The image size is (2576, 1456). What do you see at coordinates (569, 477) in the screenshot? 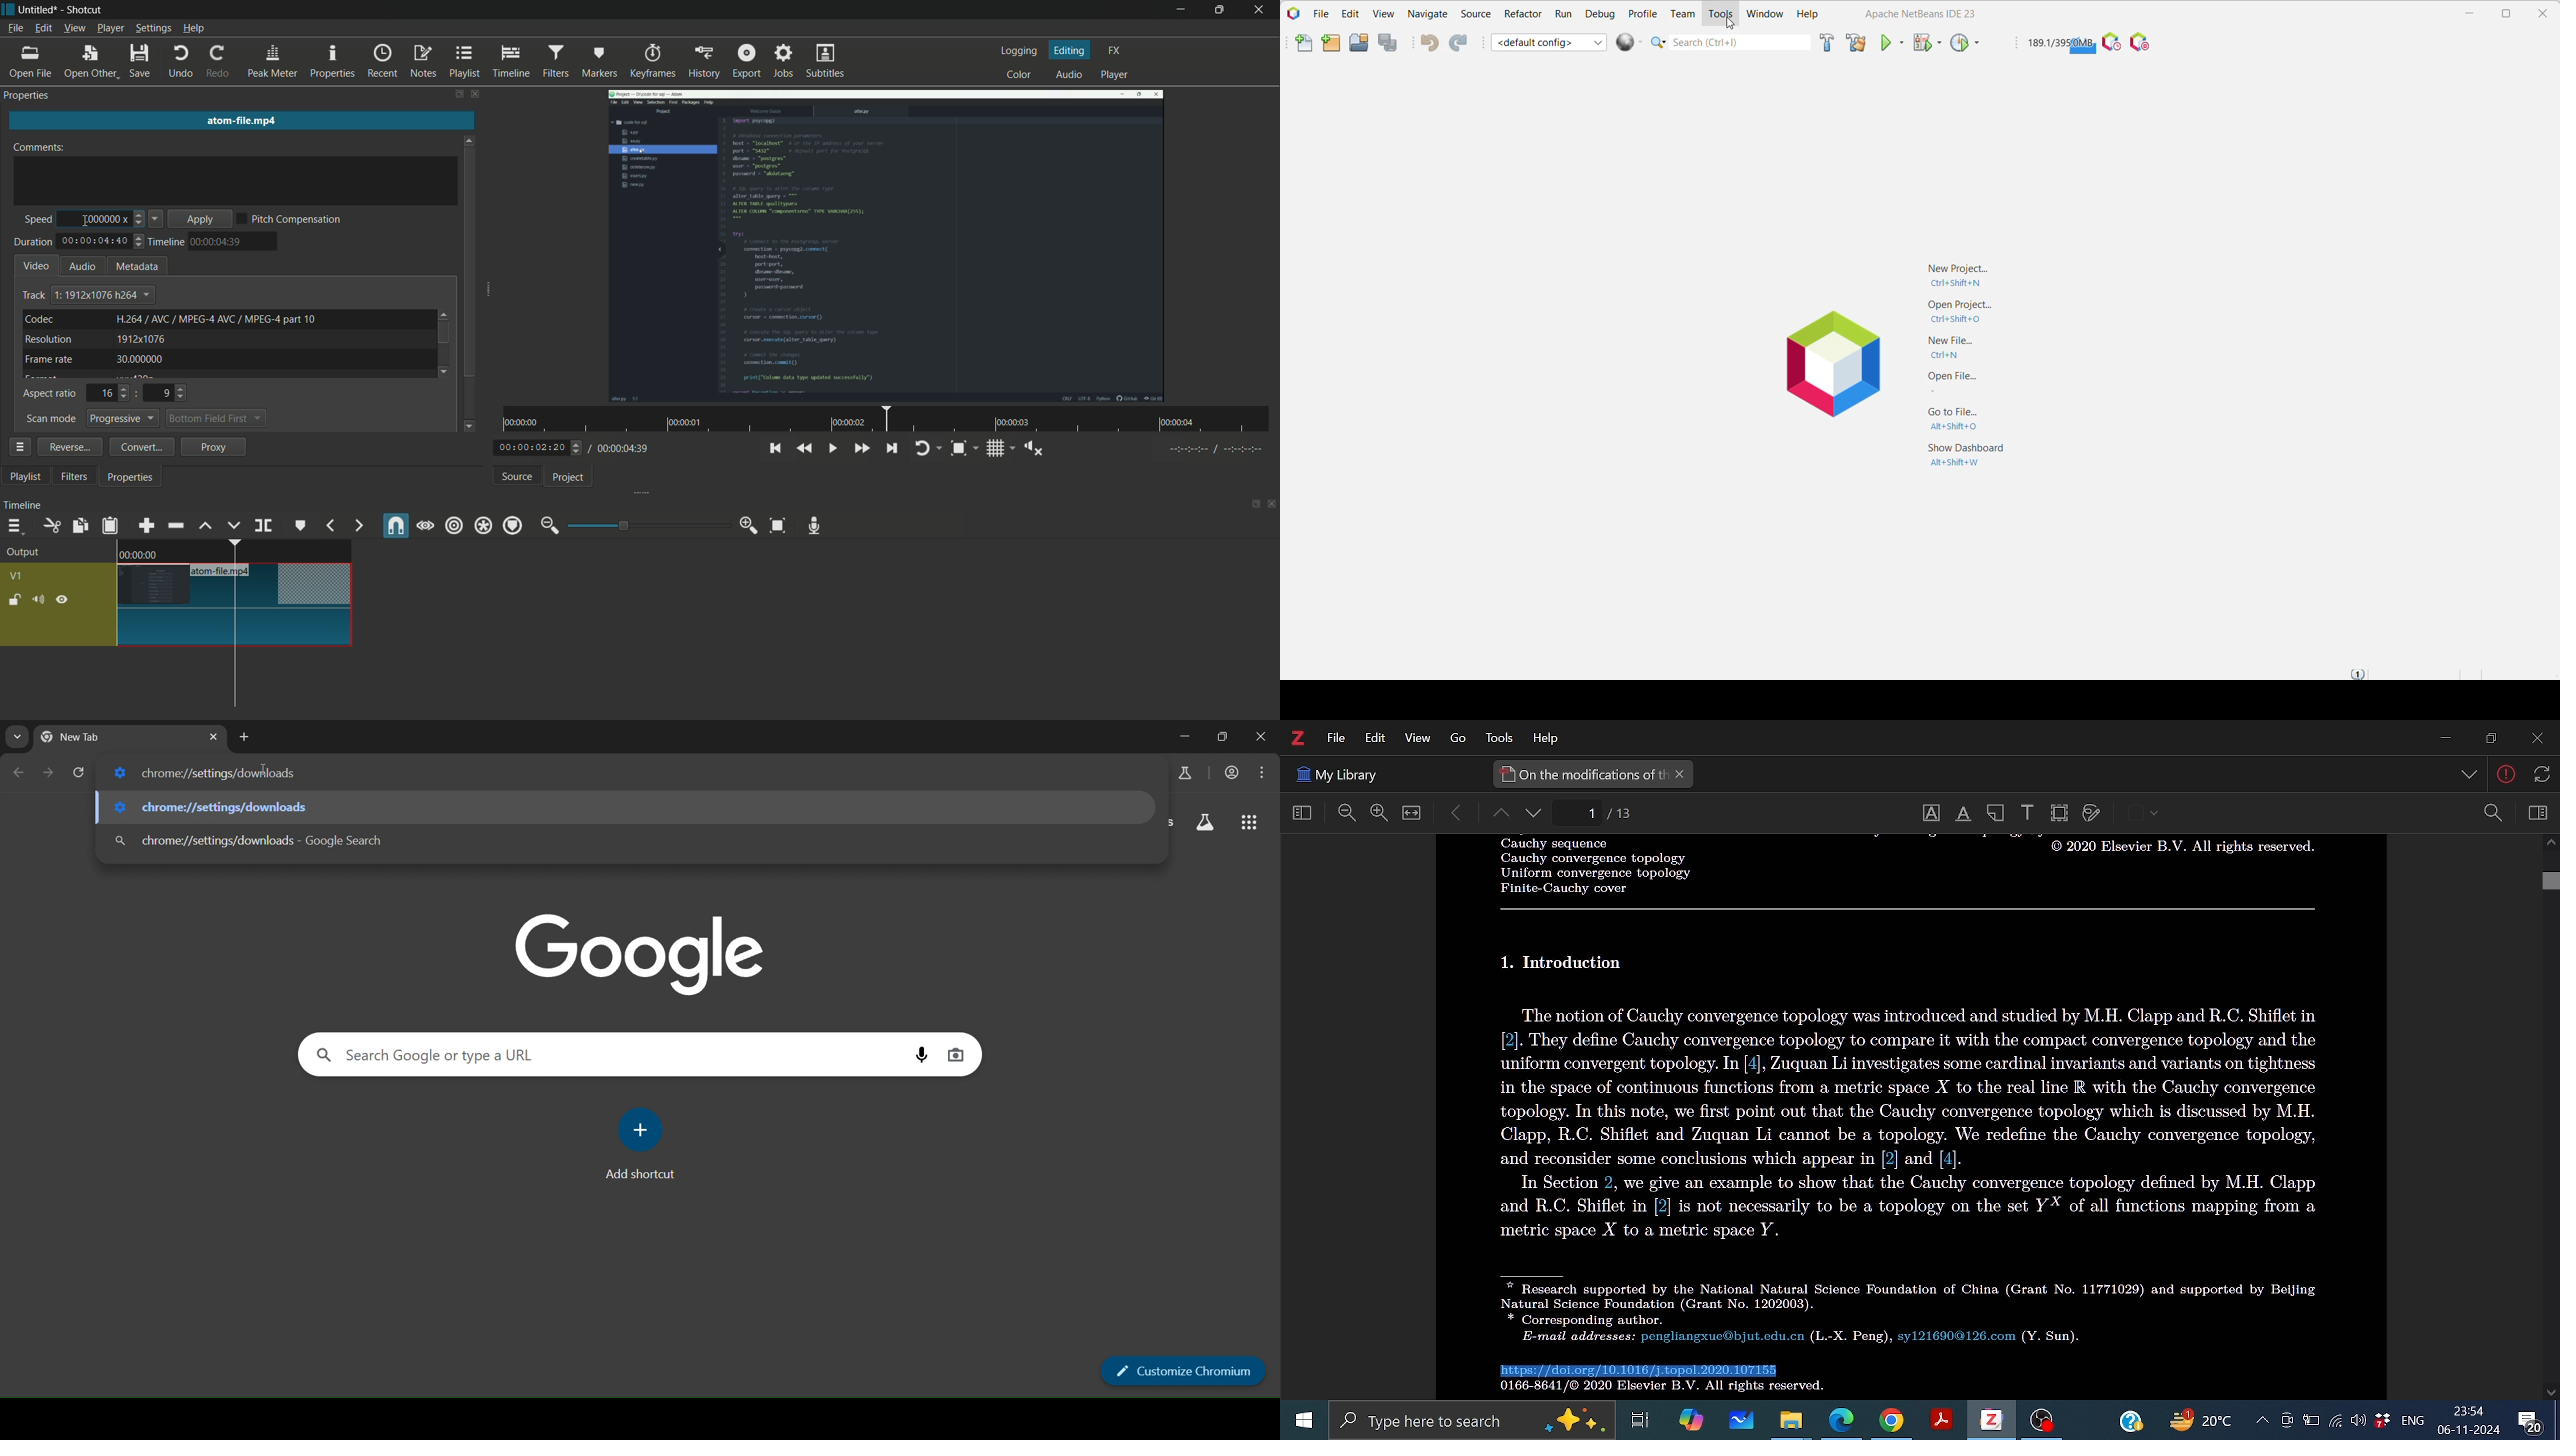
I see `project` at bounding box center [569, 477].